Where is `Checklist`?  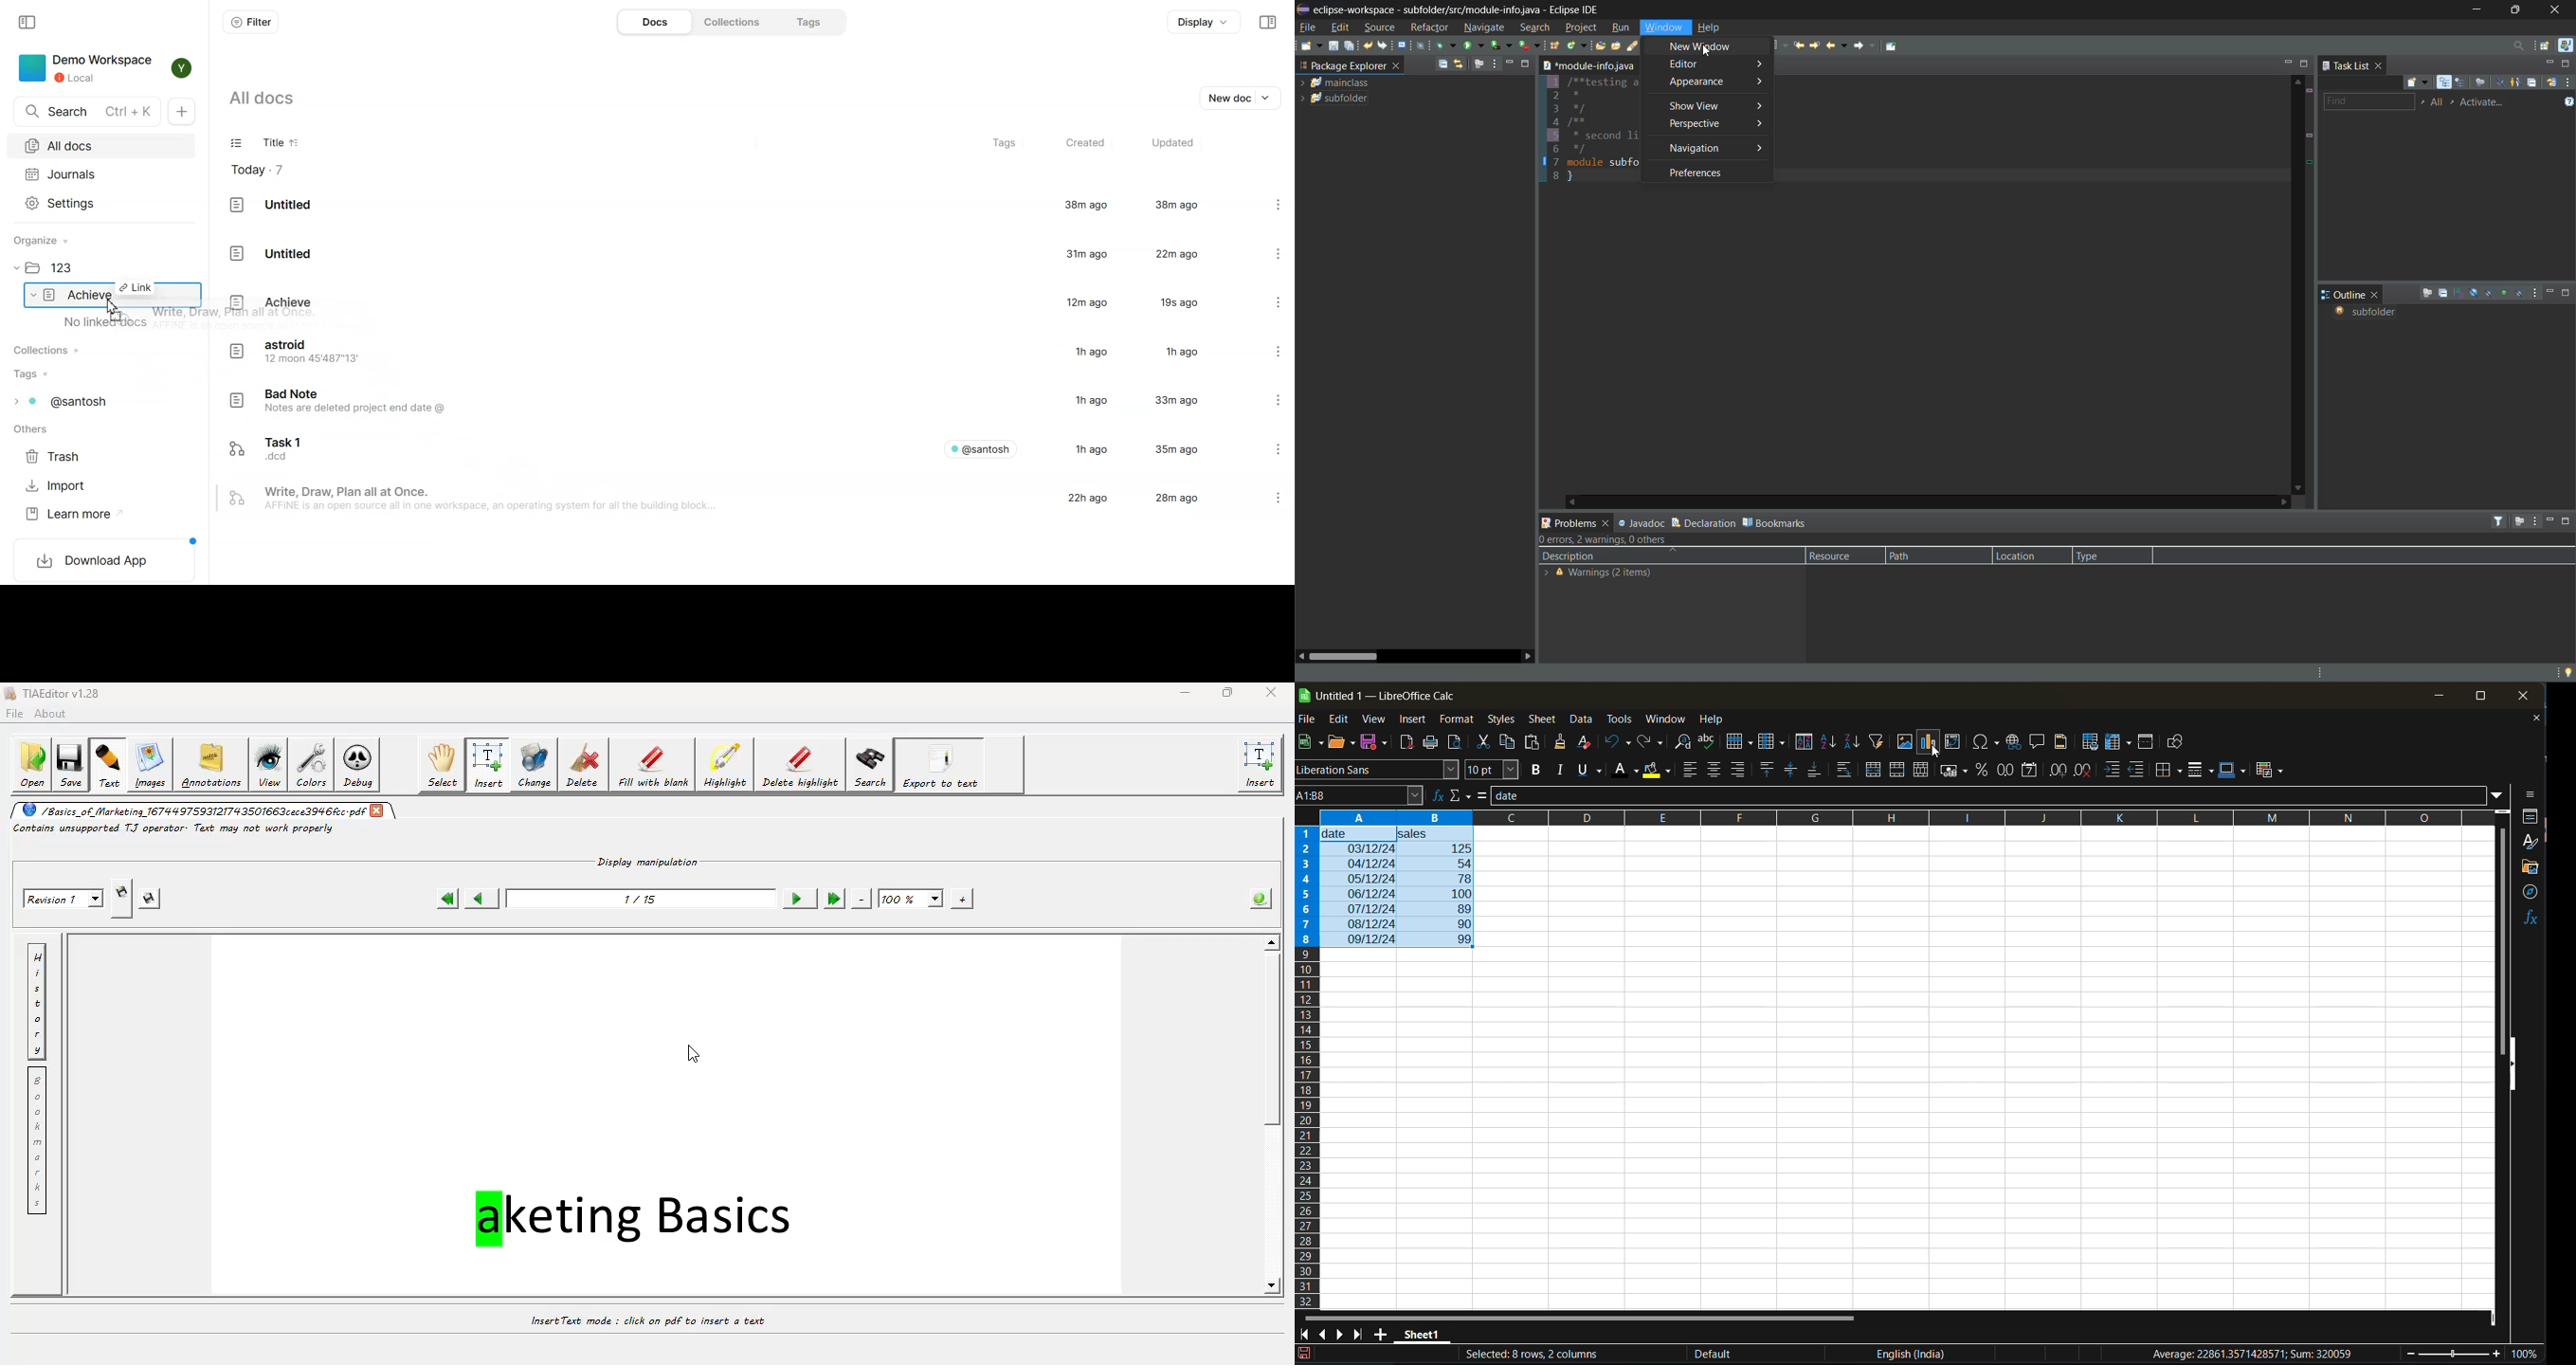 Checklist is located at coordinates (237, 144).